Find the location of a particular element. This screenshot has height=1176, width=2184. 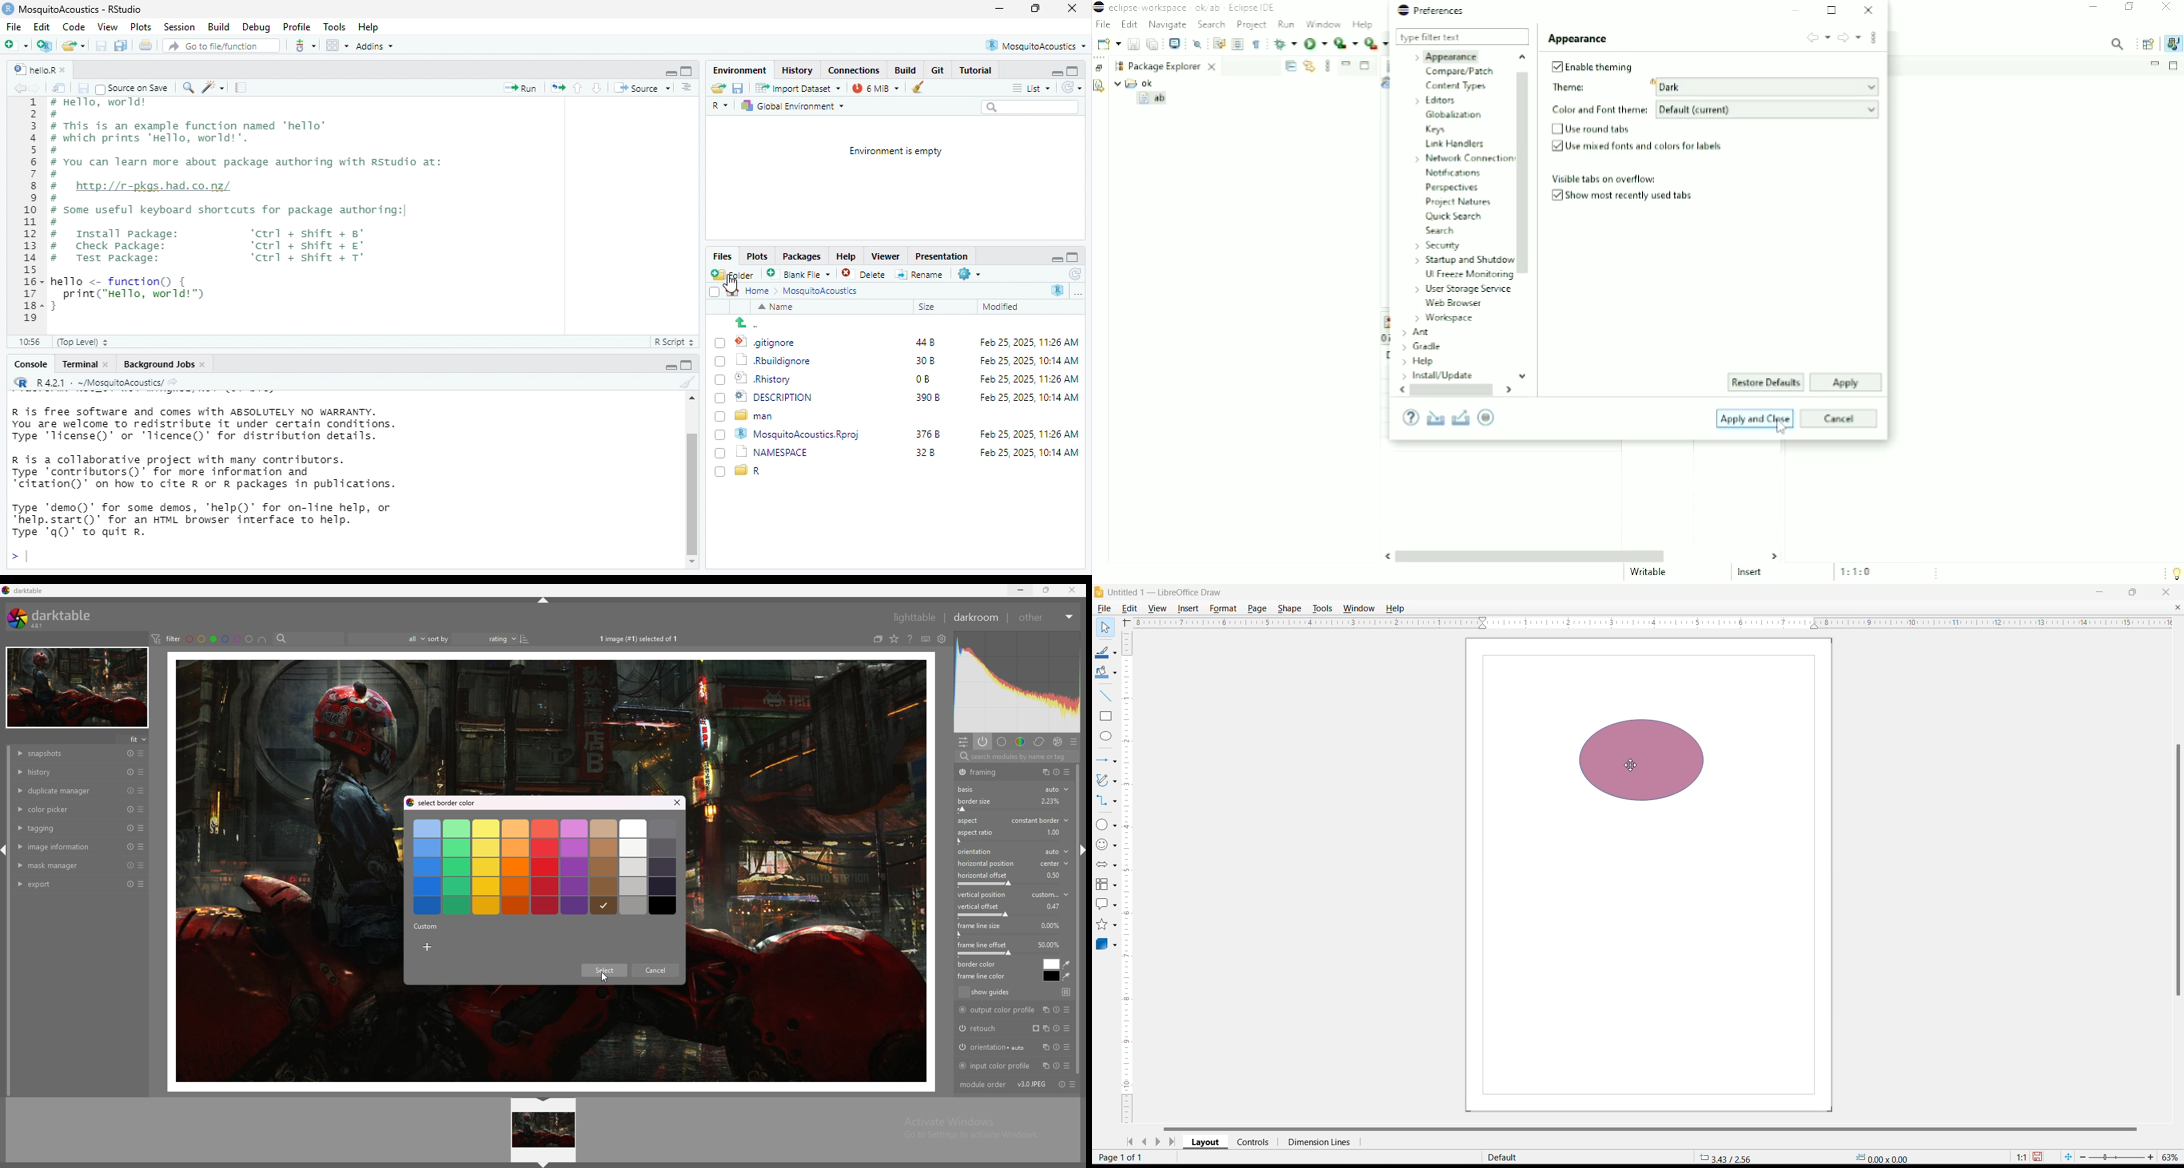

home is located at coordinates (761, 292).